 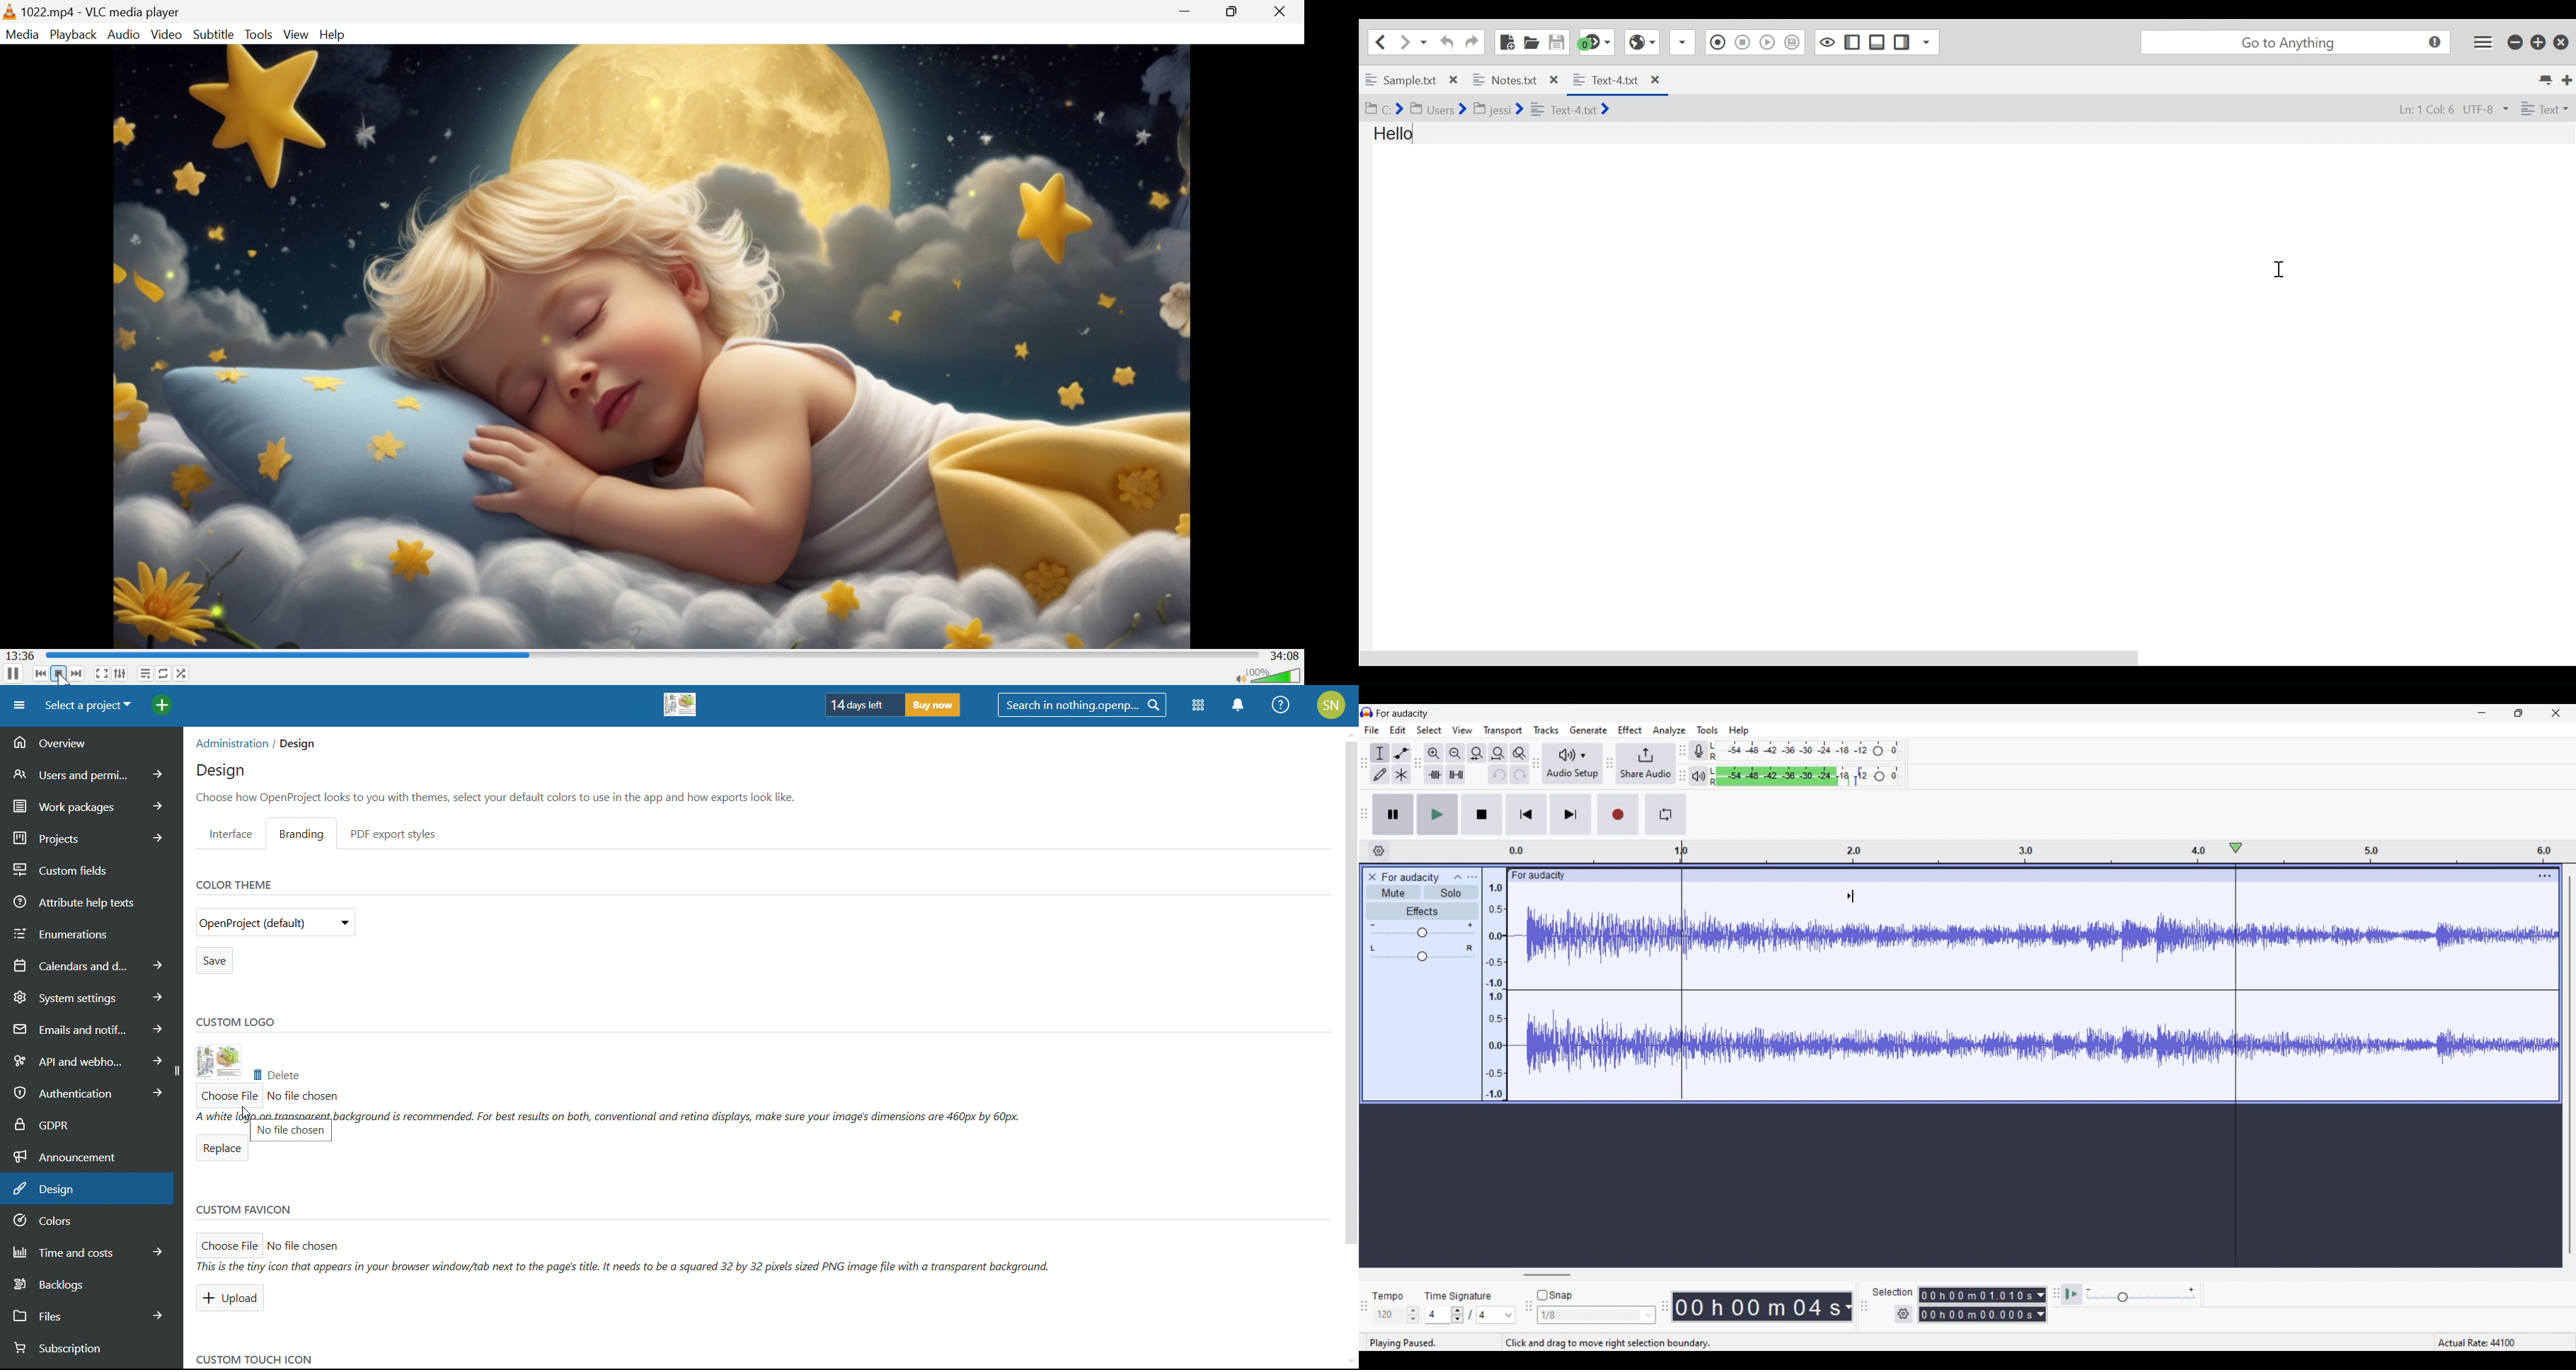 What do you see at coordinates (1547, 1275) in the screenshot?
I see `Horizontal slide bar` at bounding box center [1547, 1275].